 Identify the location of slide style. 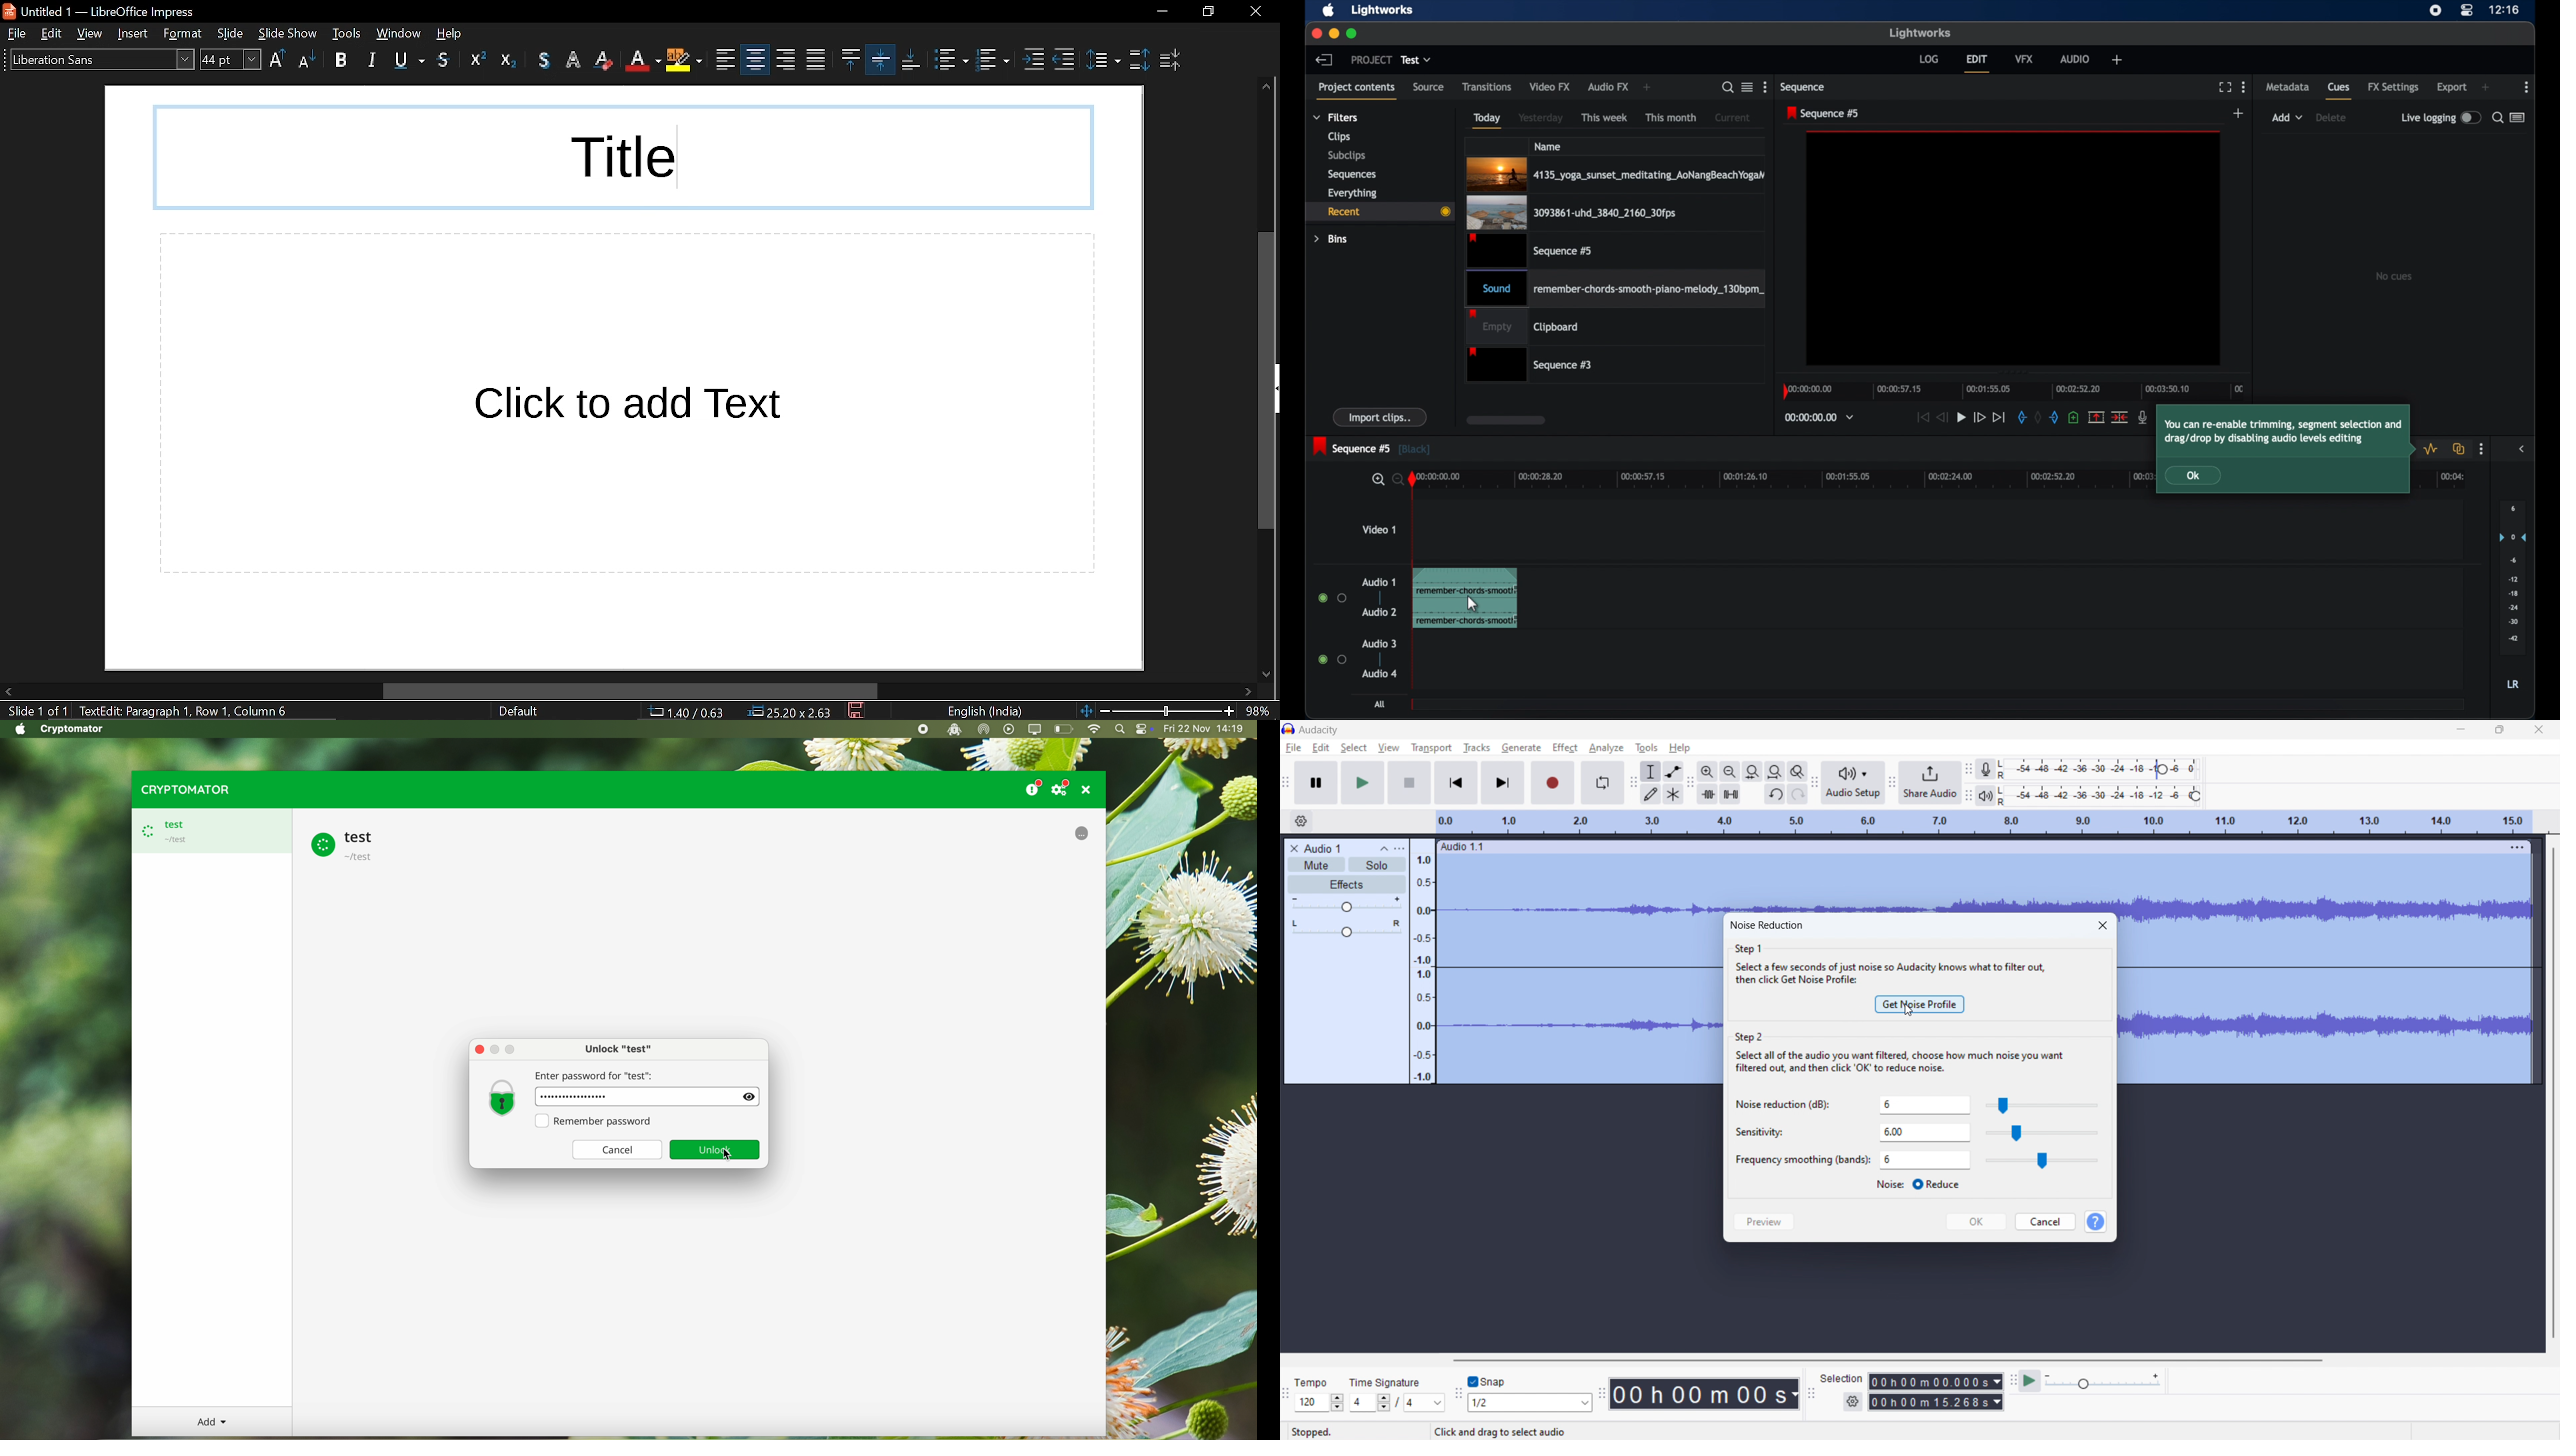
(518, 711).